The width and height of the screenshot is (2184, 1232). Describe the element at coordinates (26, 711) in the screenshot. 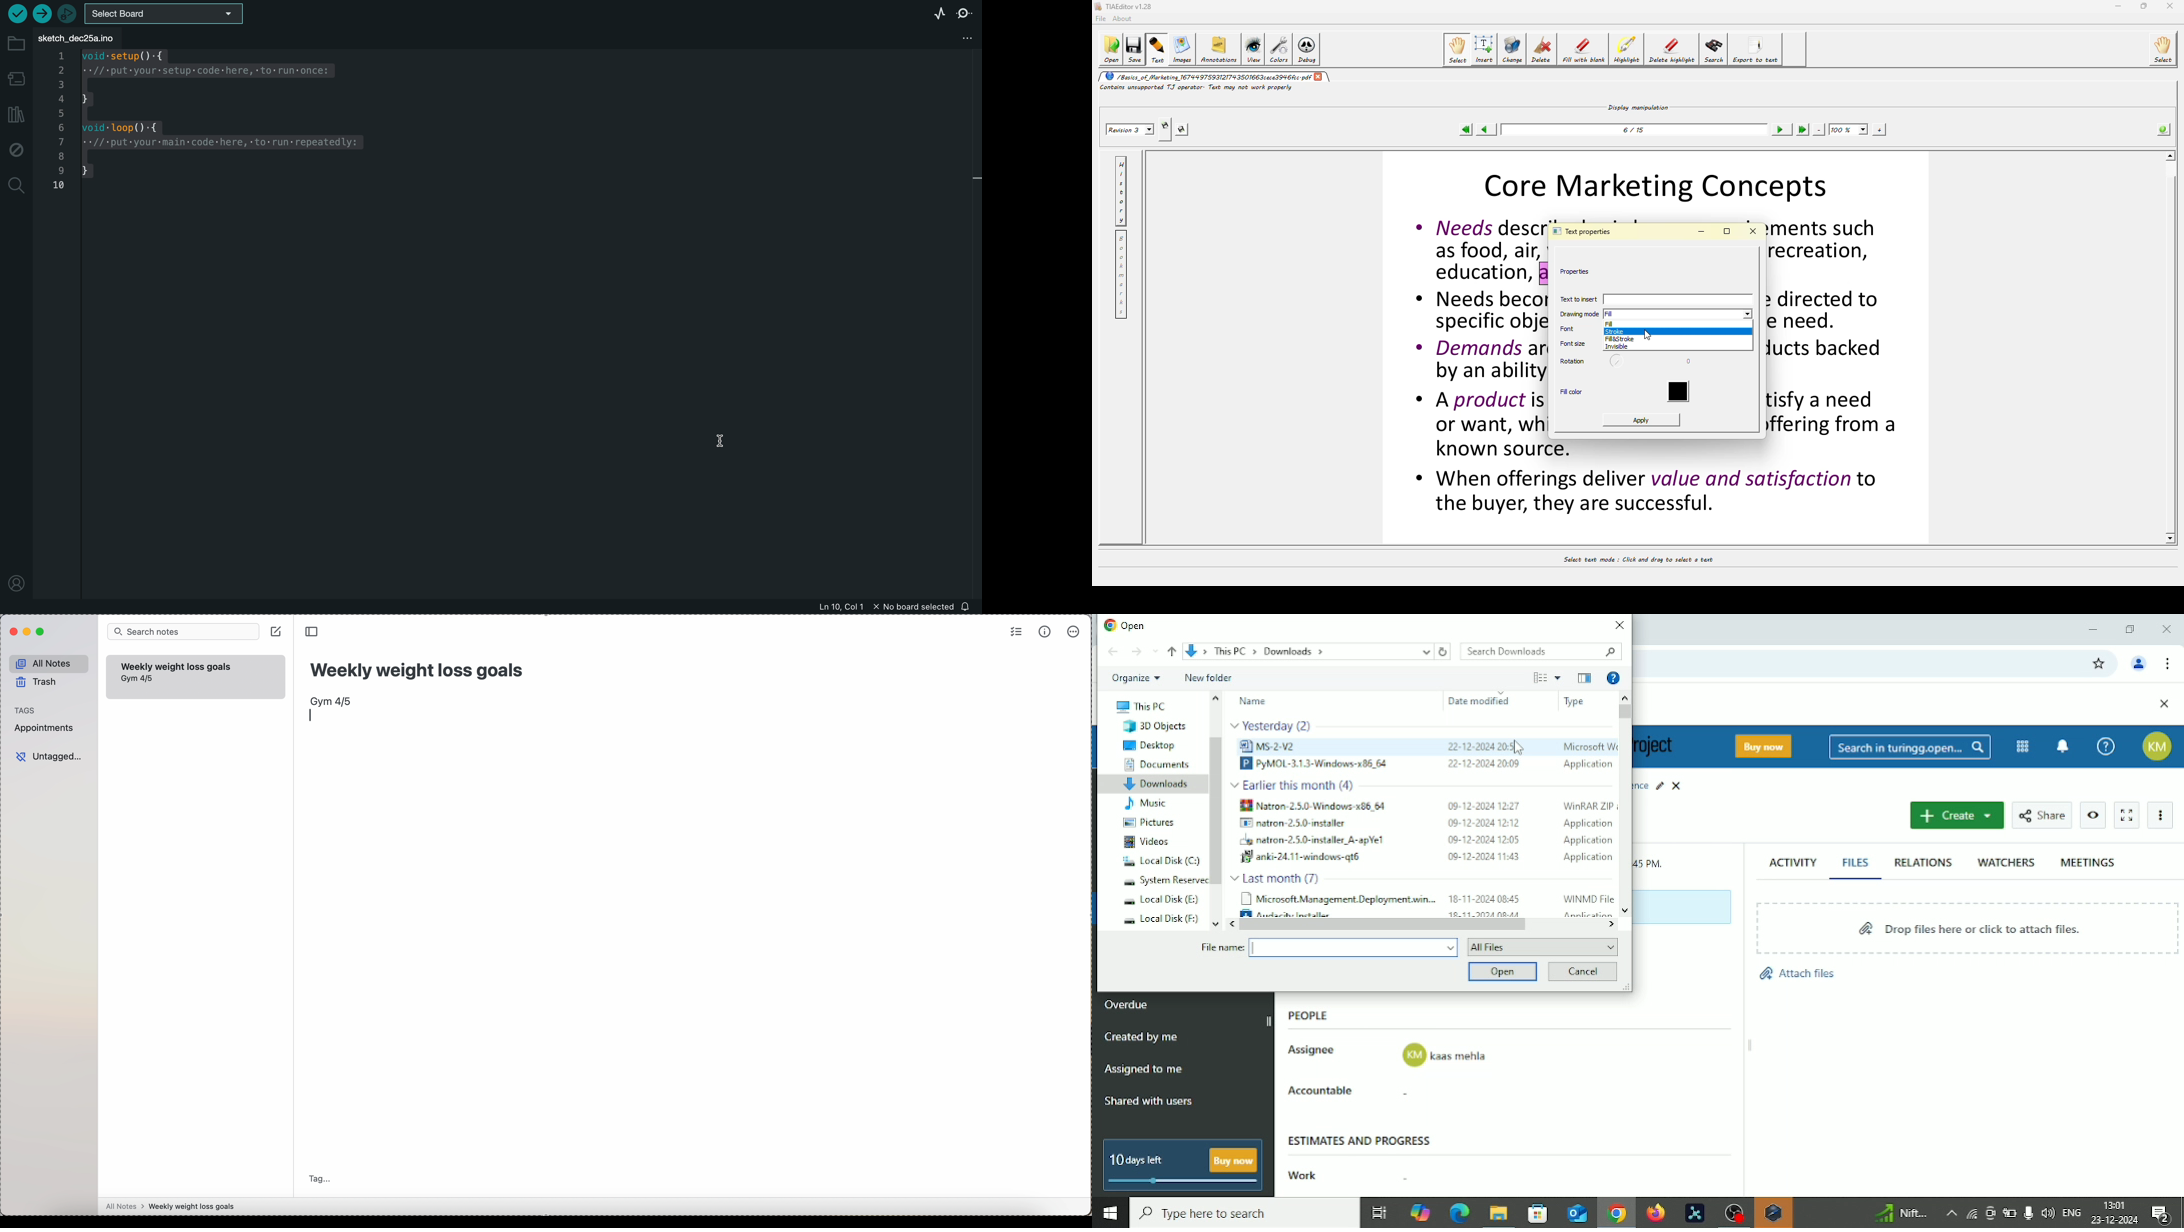

I see `tags` at that location.